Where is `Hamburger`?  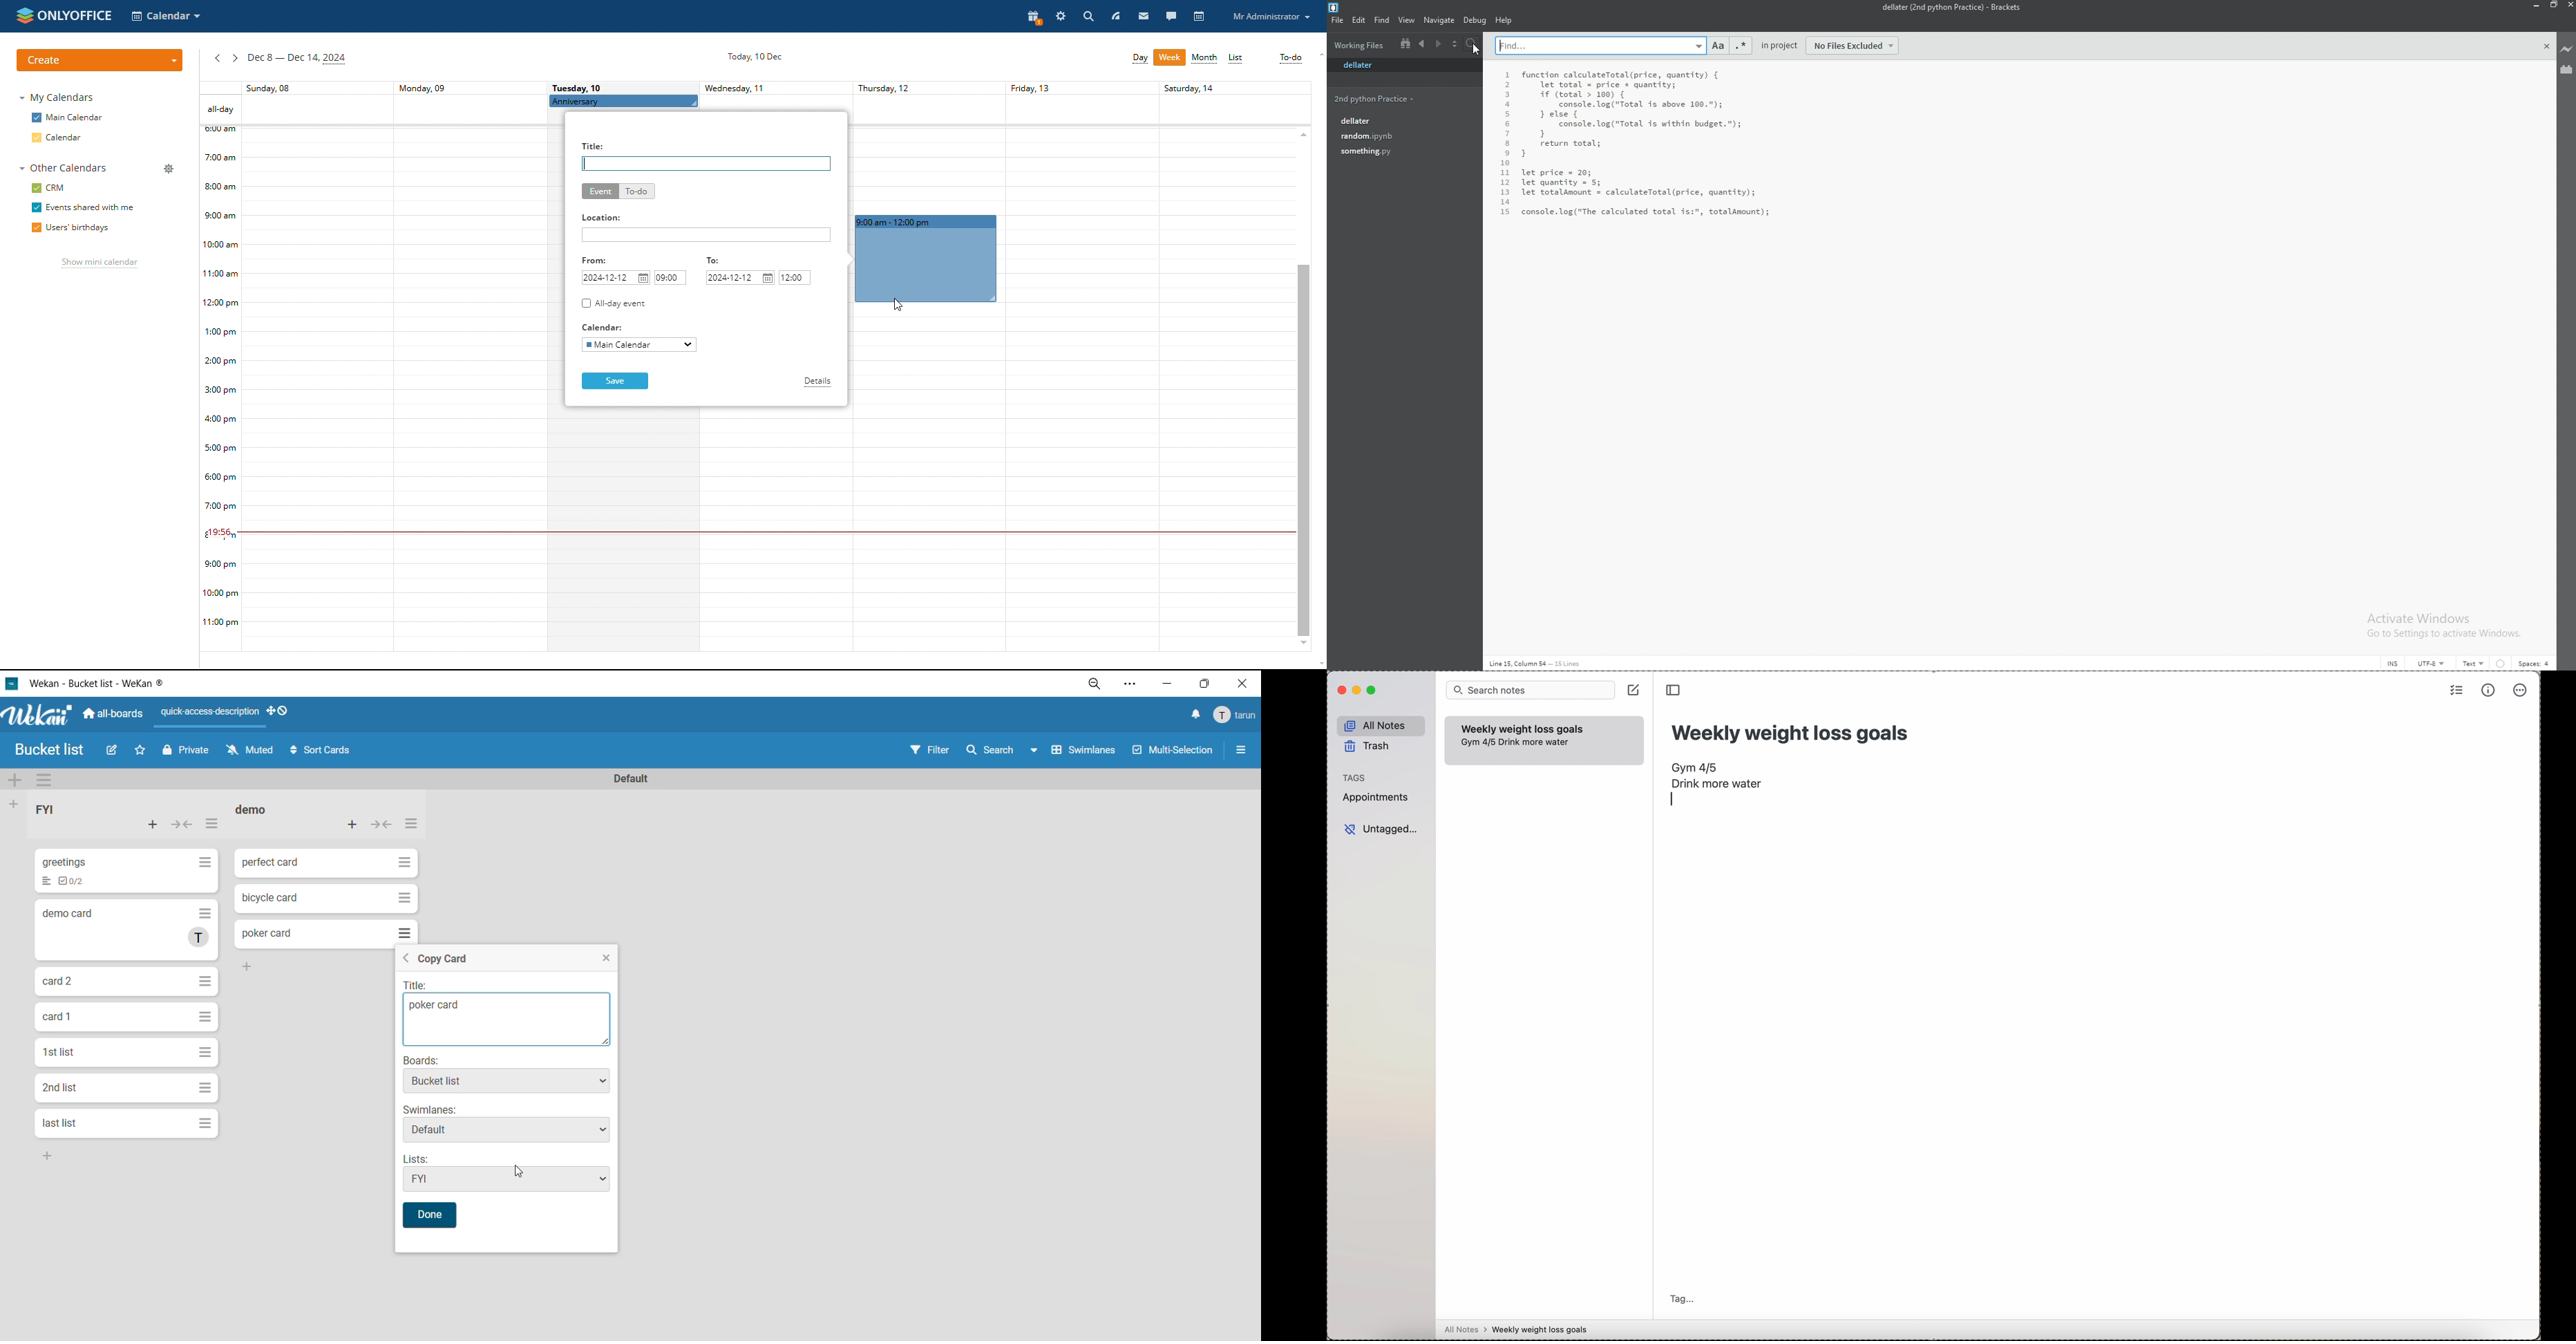
Hamburger is located at coordinates (208, 911).